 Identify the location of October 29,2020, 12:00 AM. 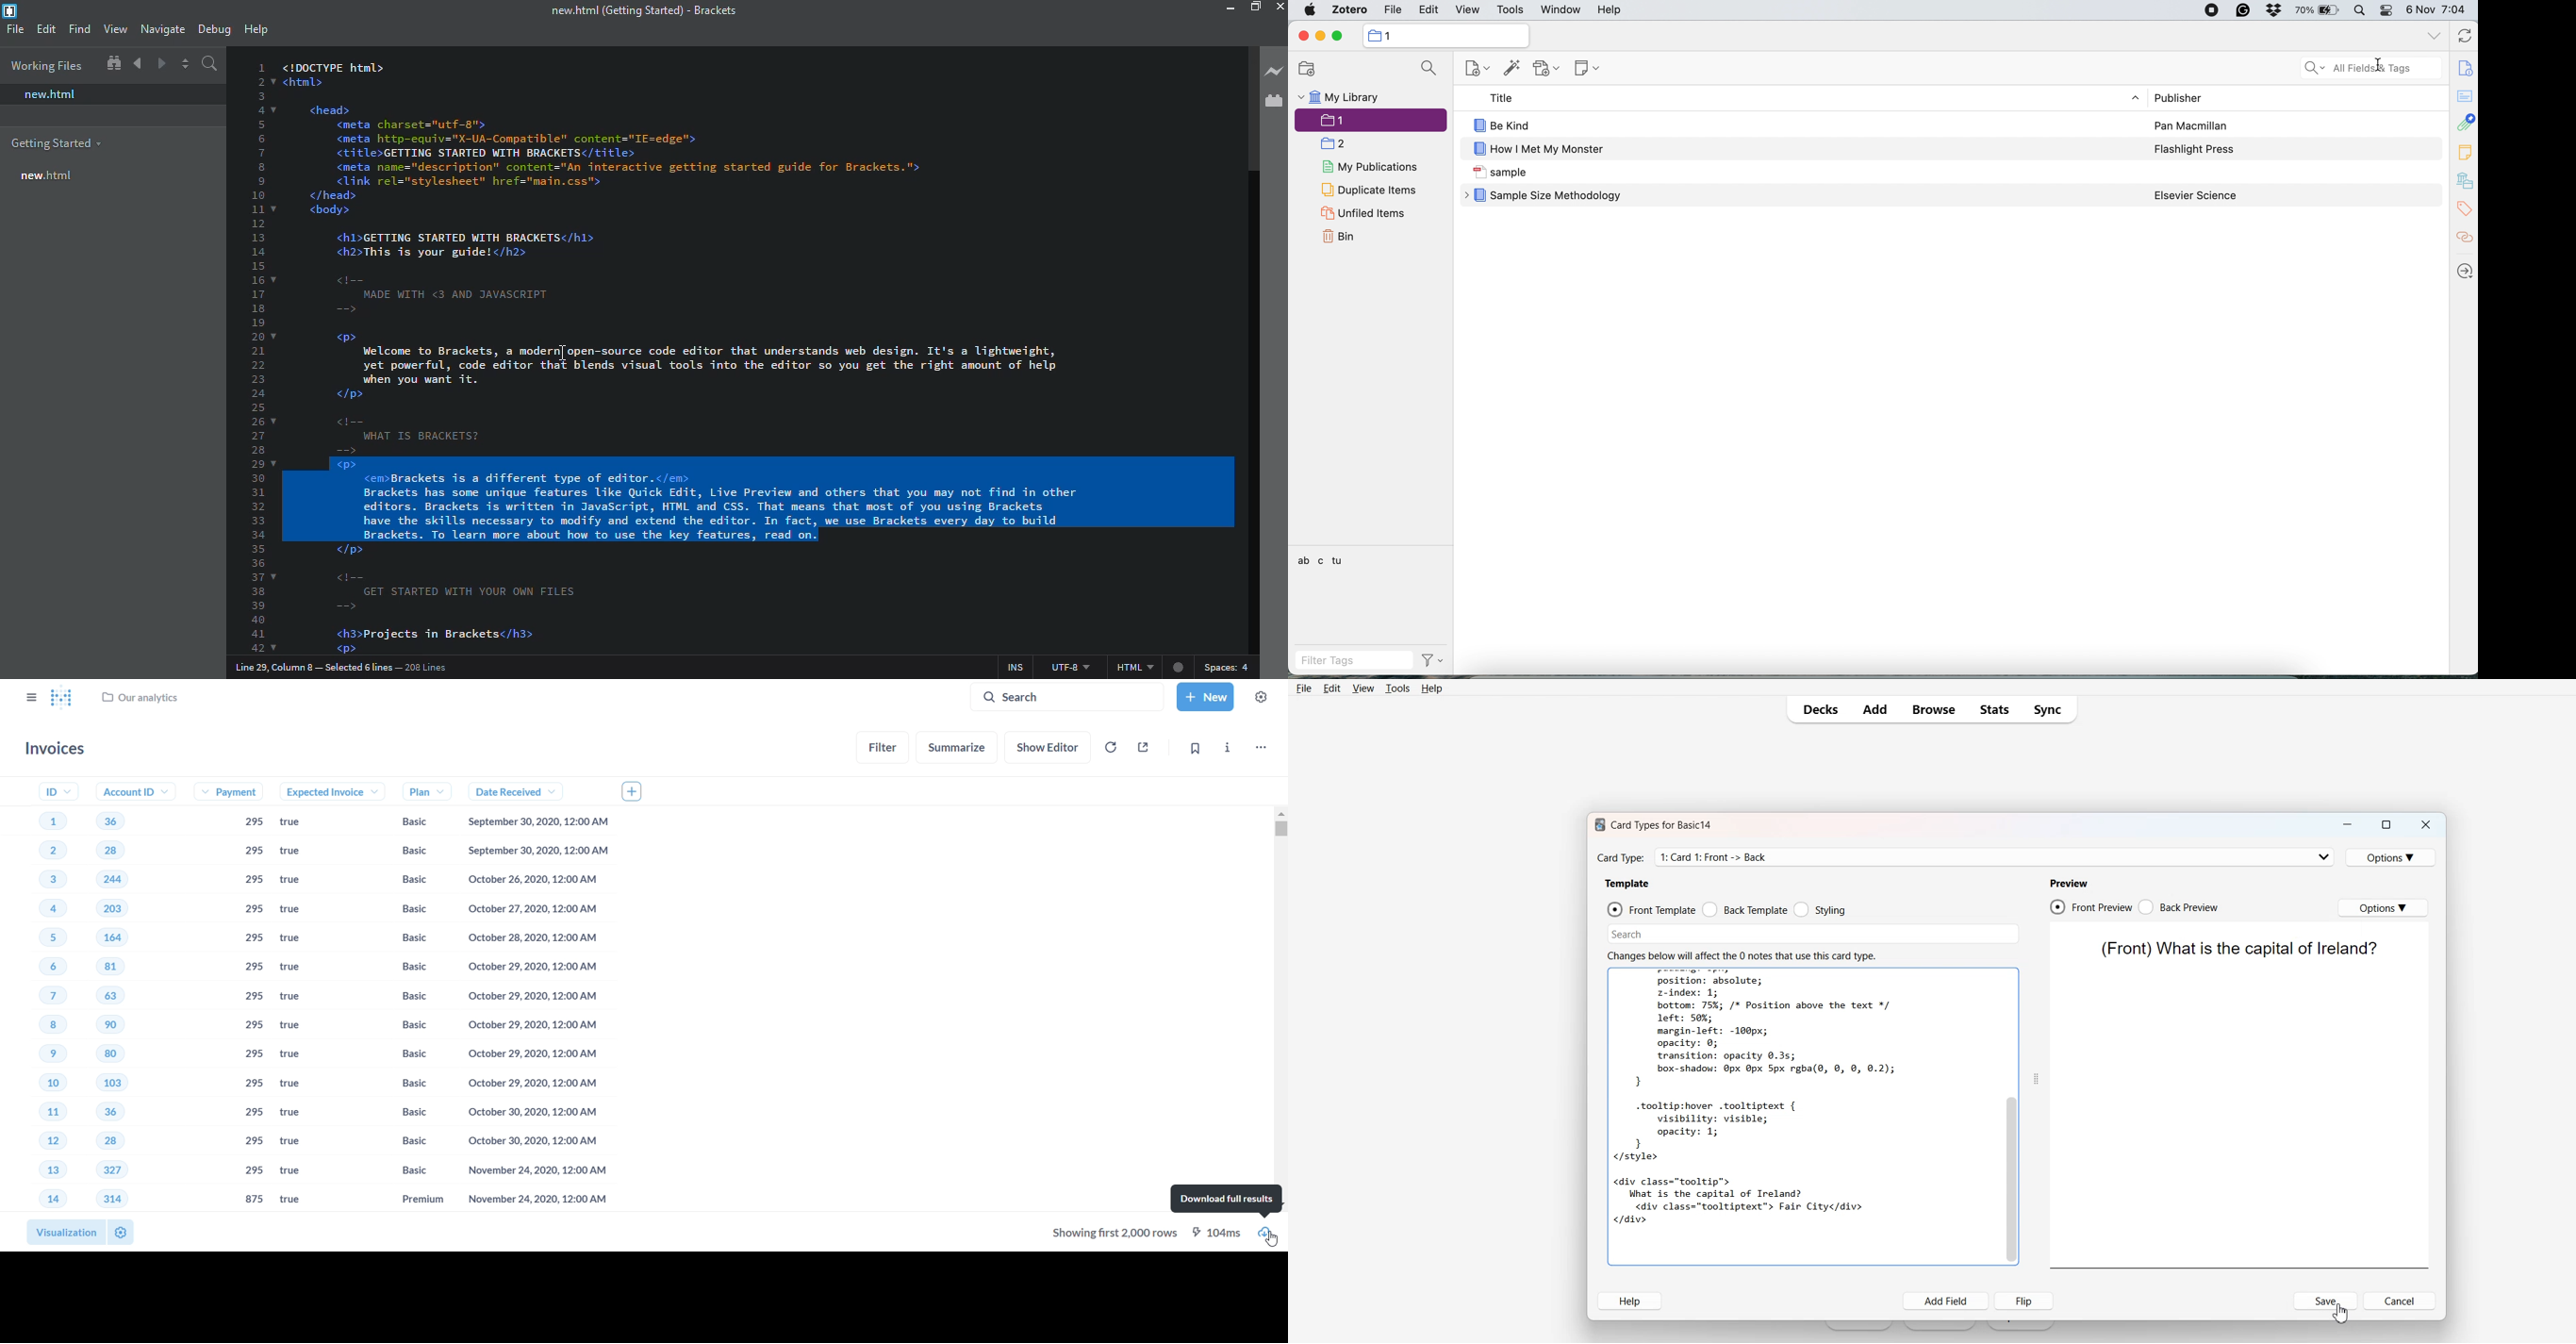
(538, 969).